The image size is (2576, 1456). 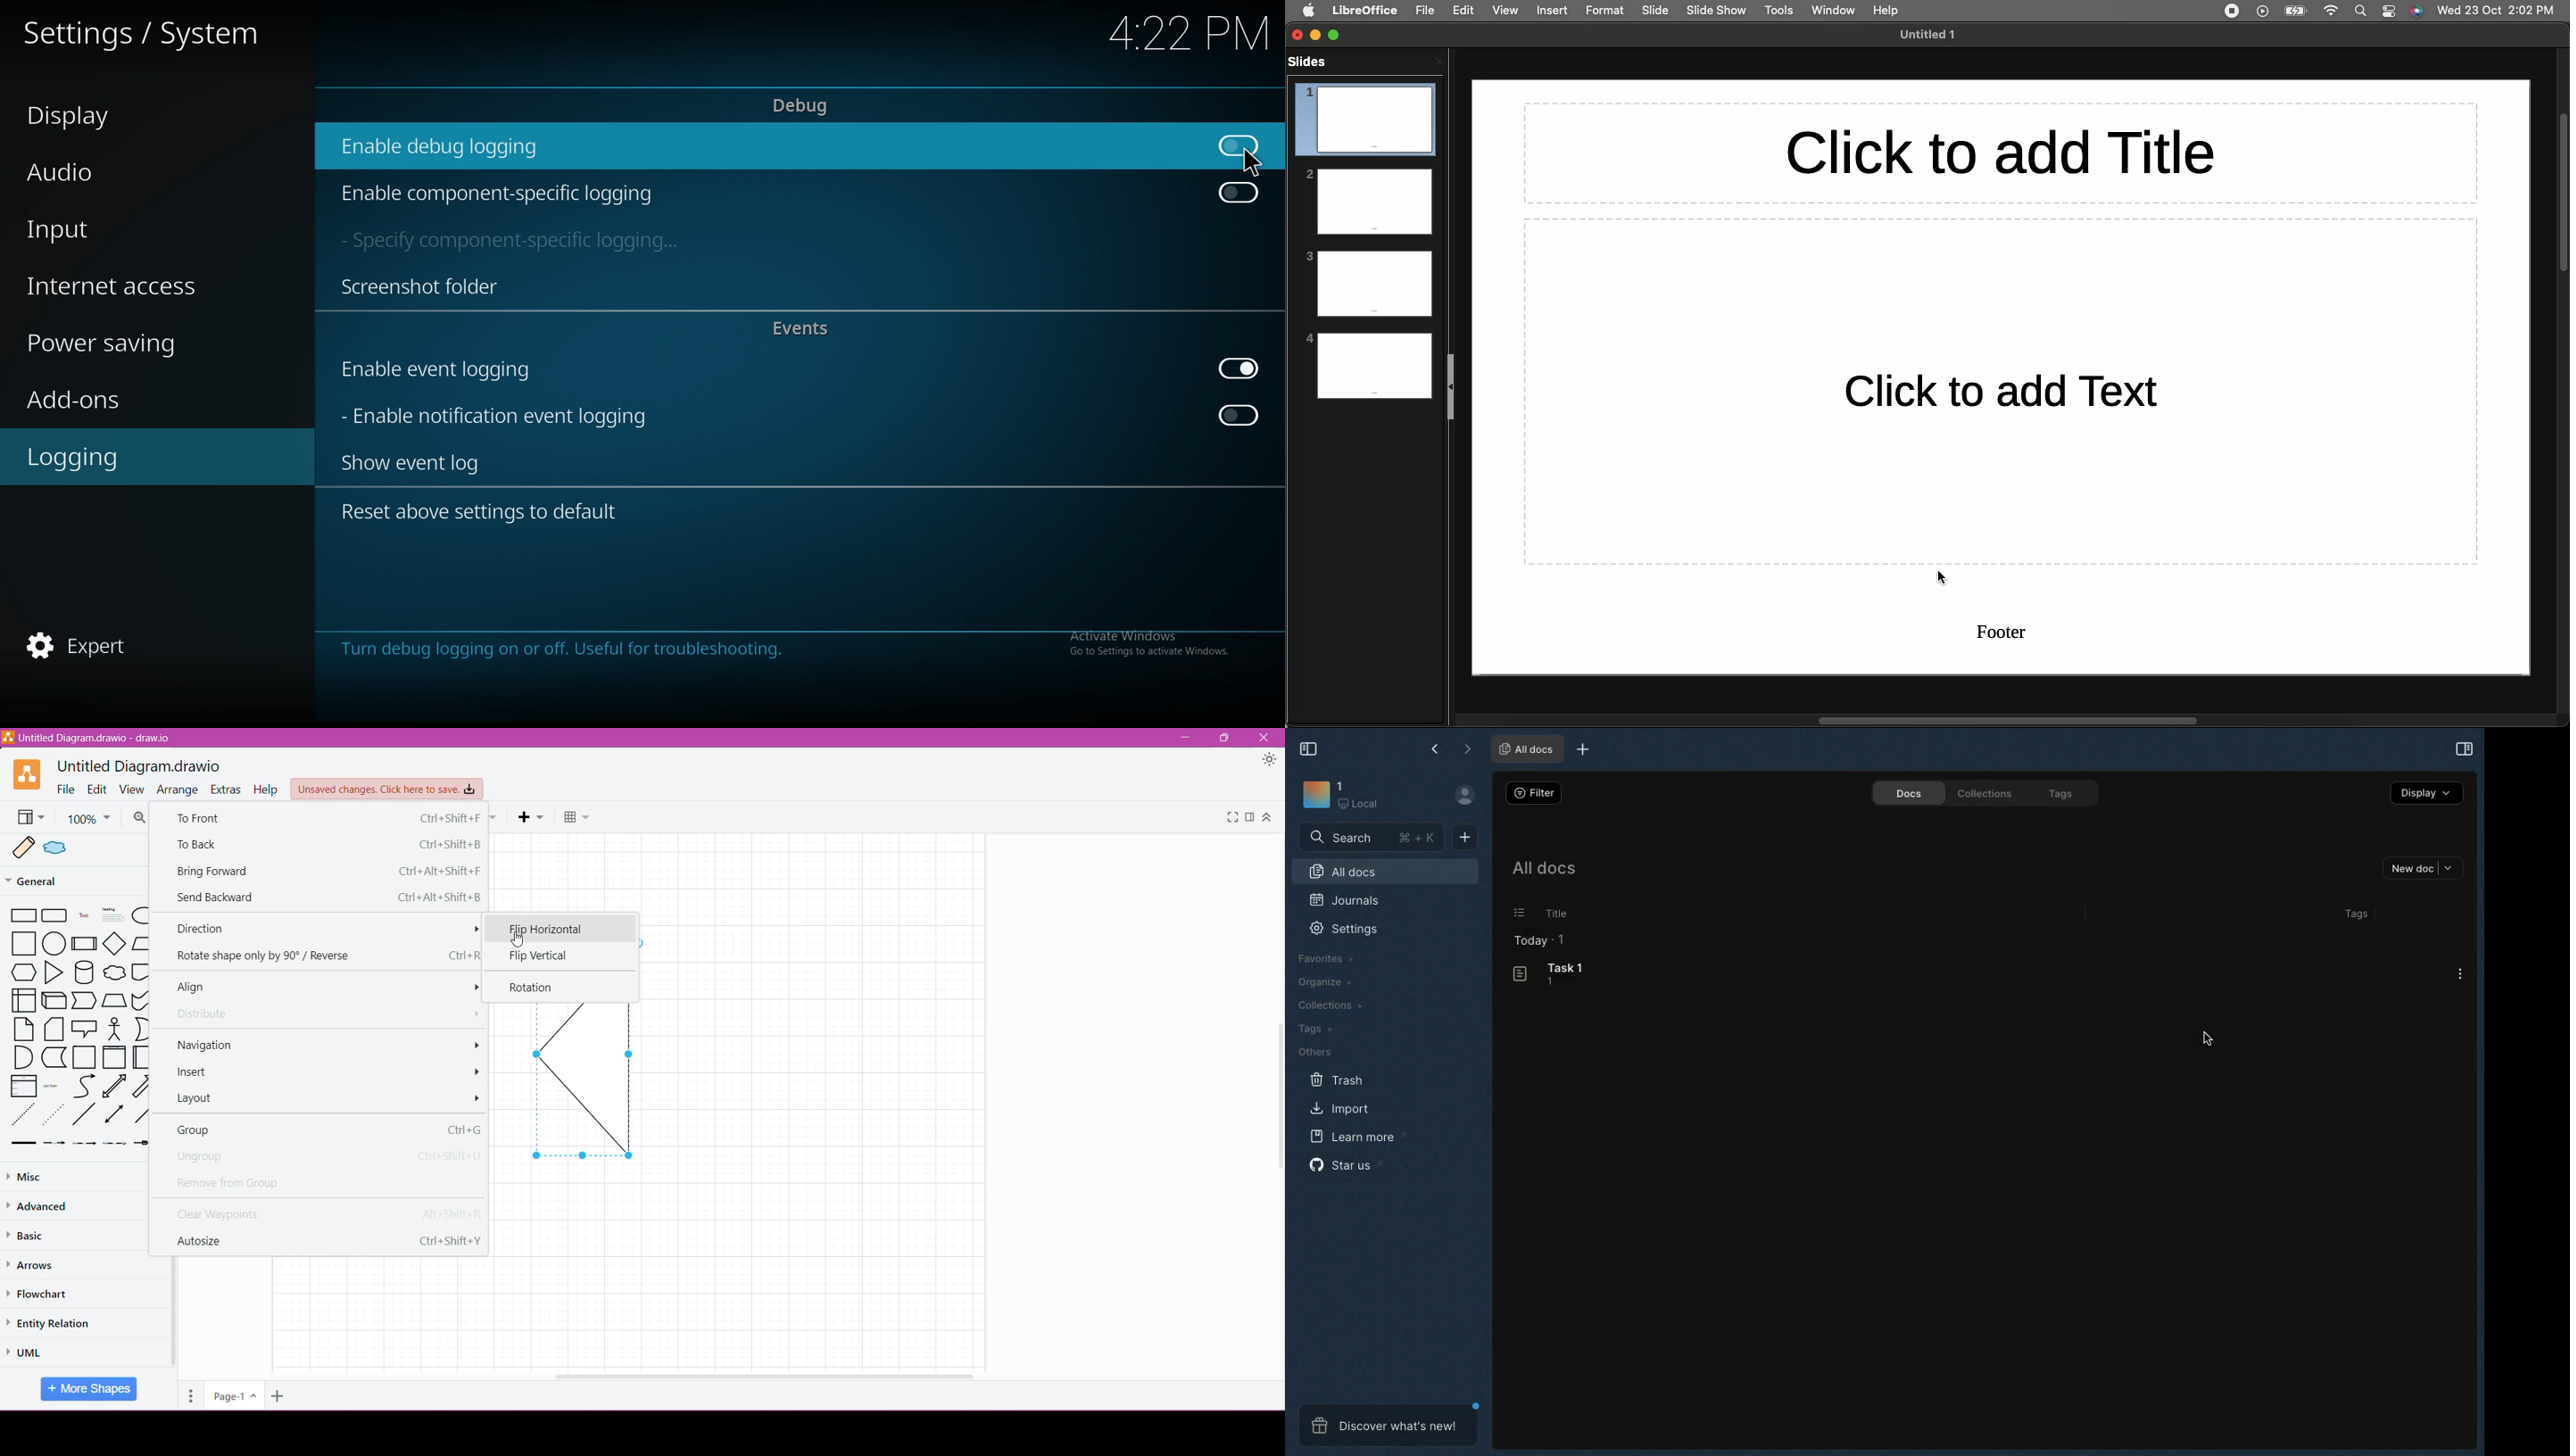 I want to click on events, so click(x=808, y=329).